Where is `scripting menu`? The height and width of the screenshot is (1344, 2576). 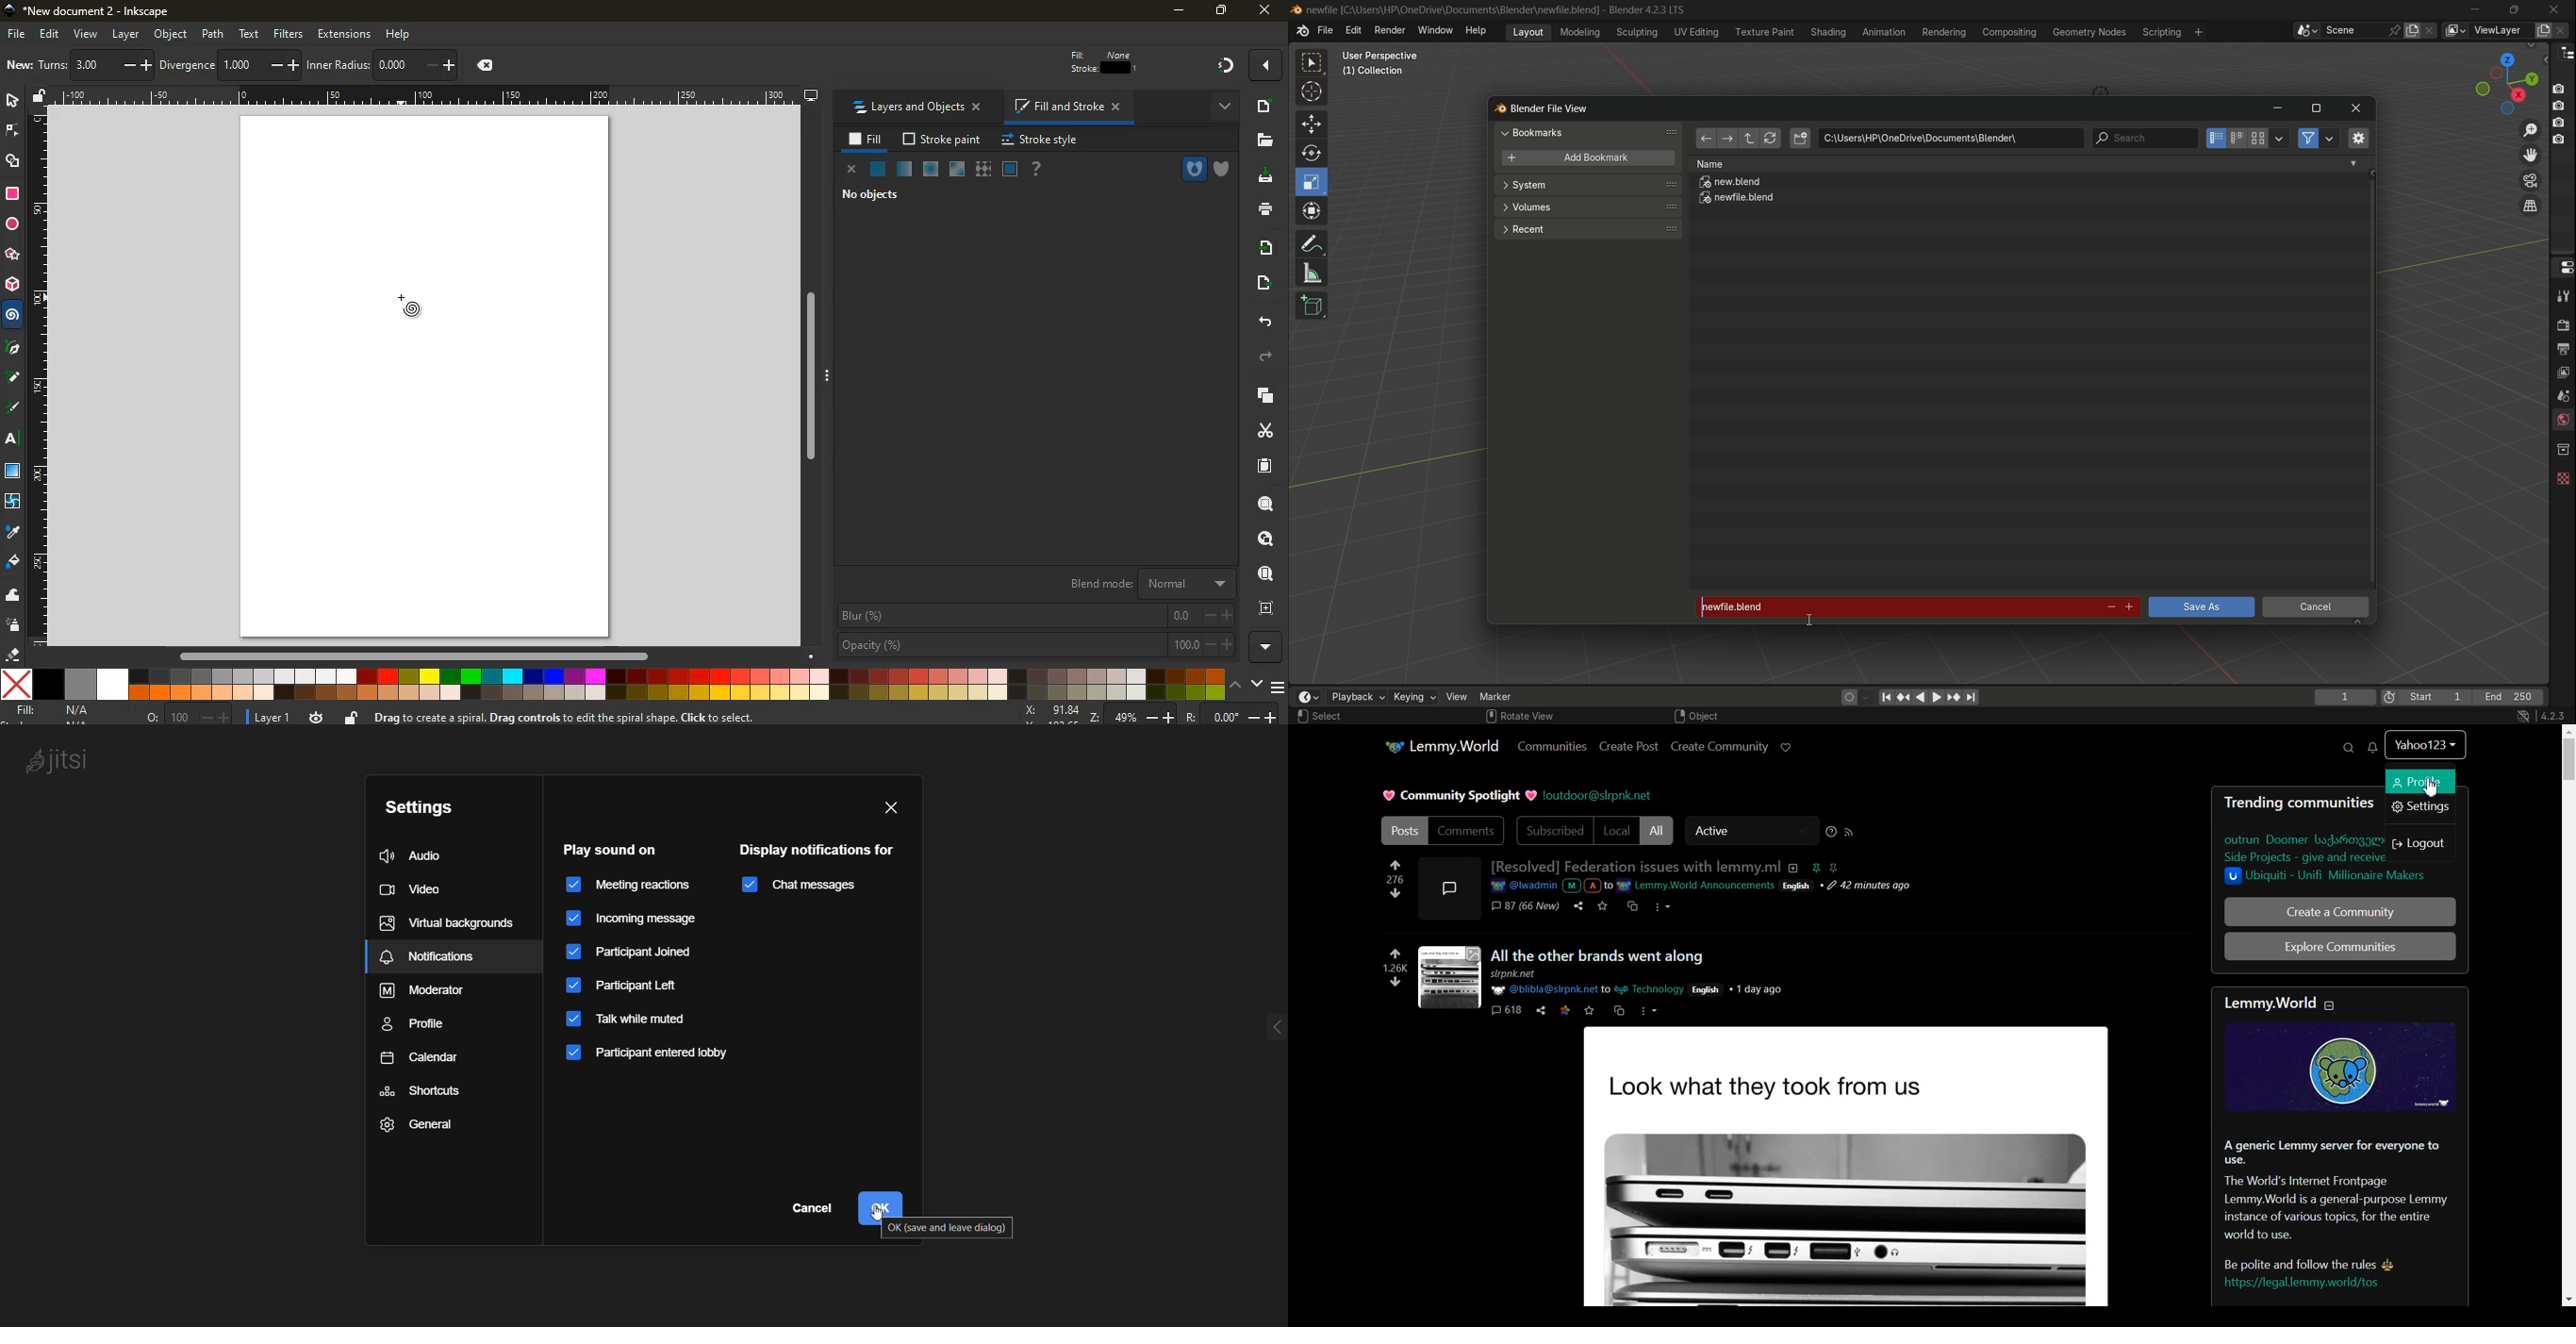
scripting menu is located at coordinates (2160, 32).